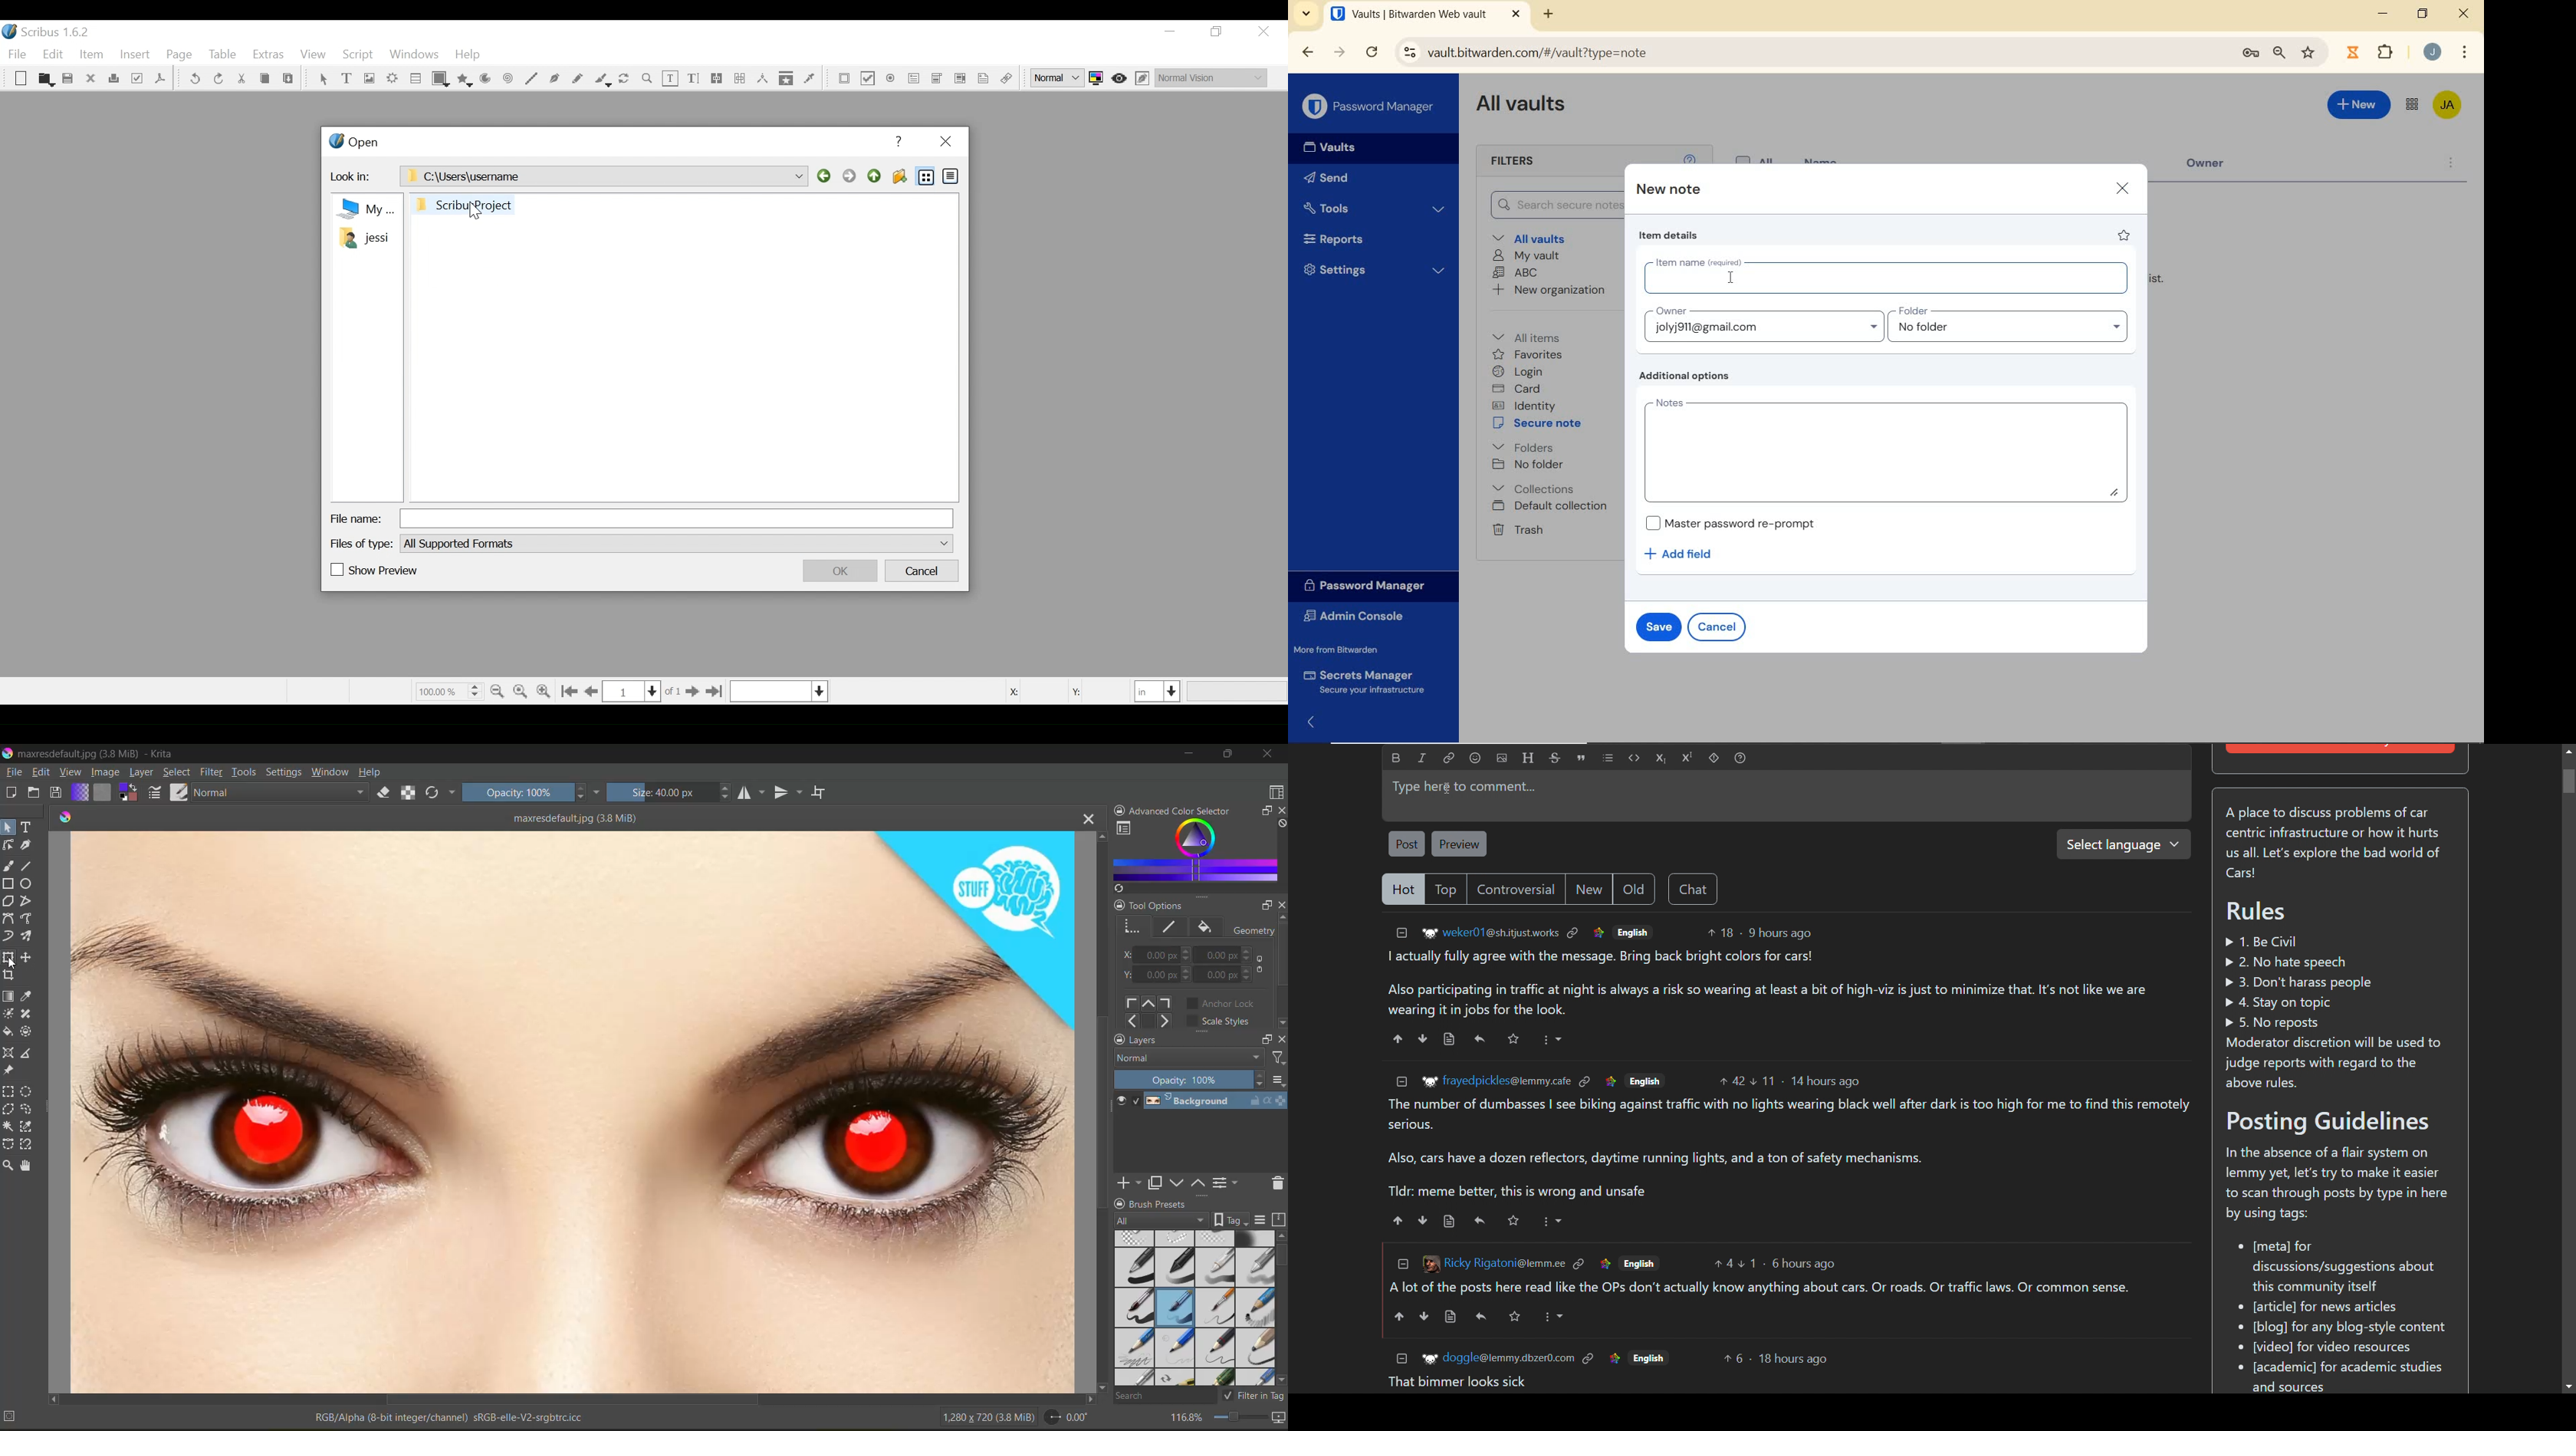 The image size is (2576, 1456). I want to click on upvotes 6, so click(1734, 1359).